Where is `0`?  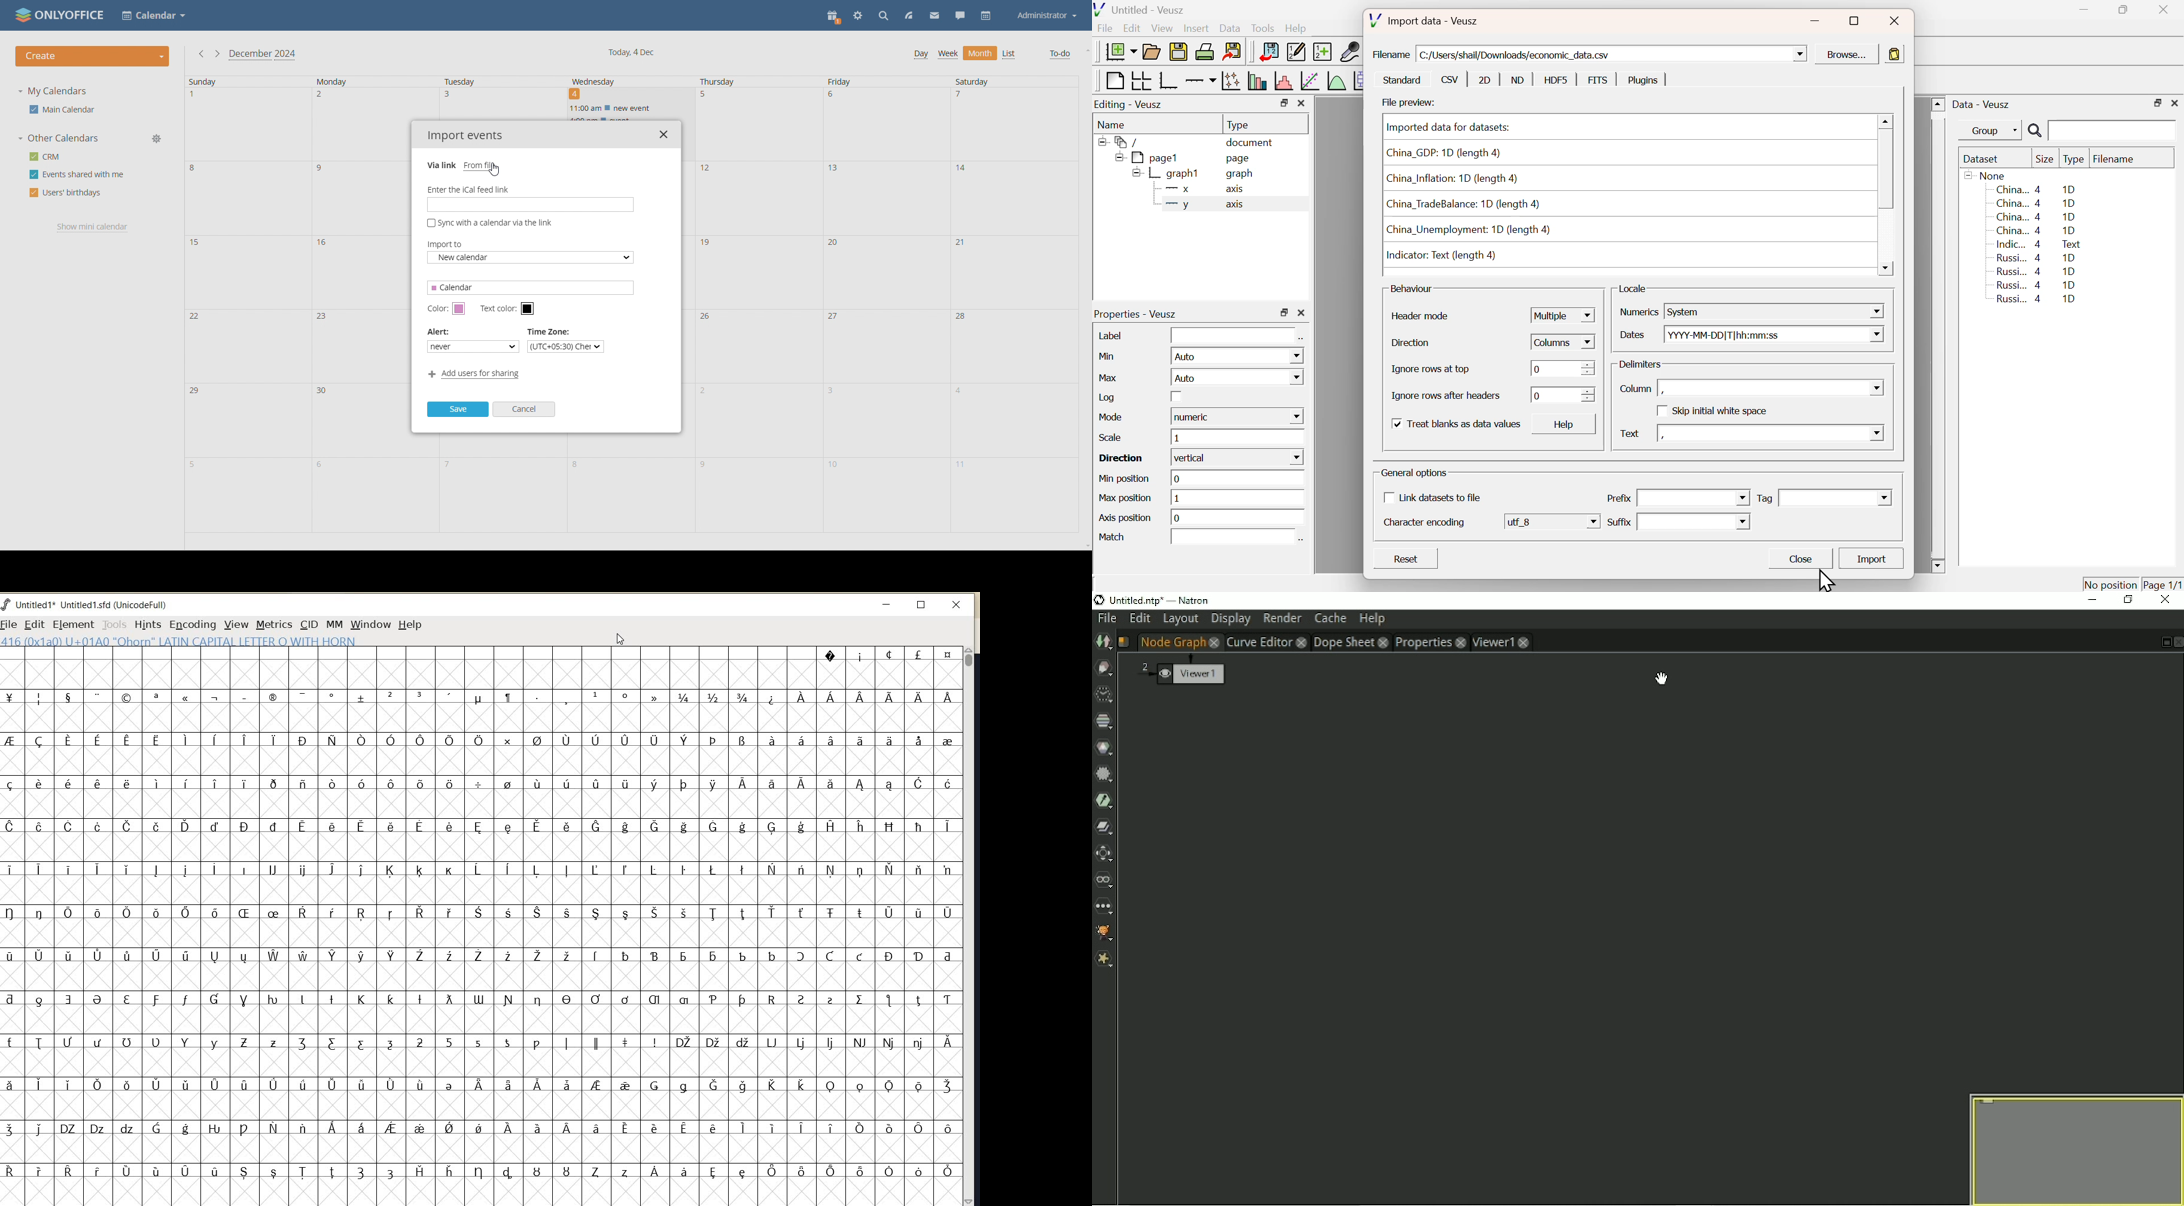 0 is located at coordinates (1240, 478).